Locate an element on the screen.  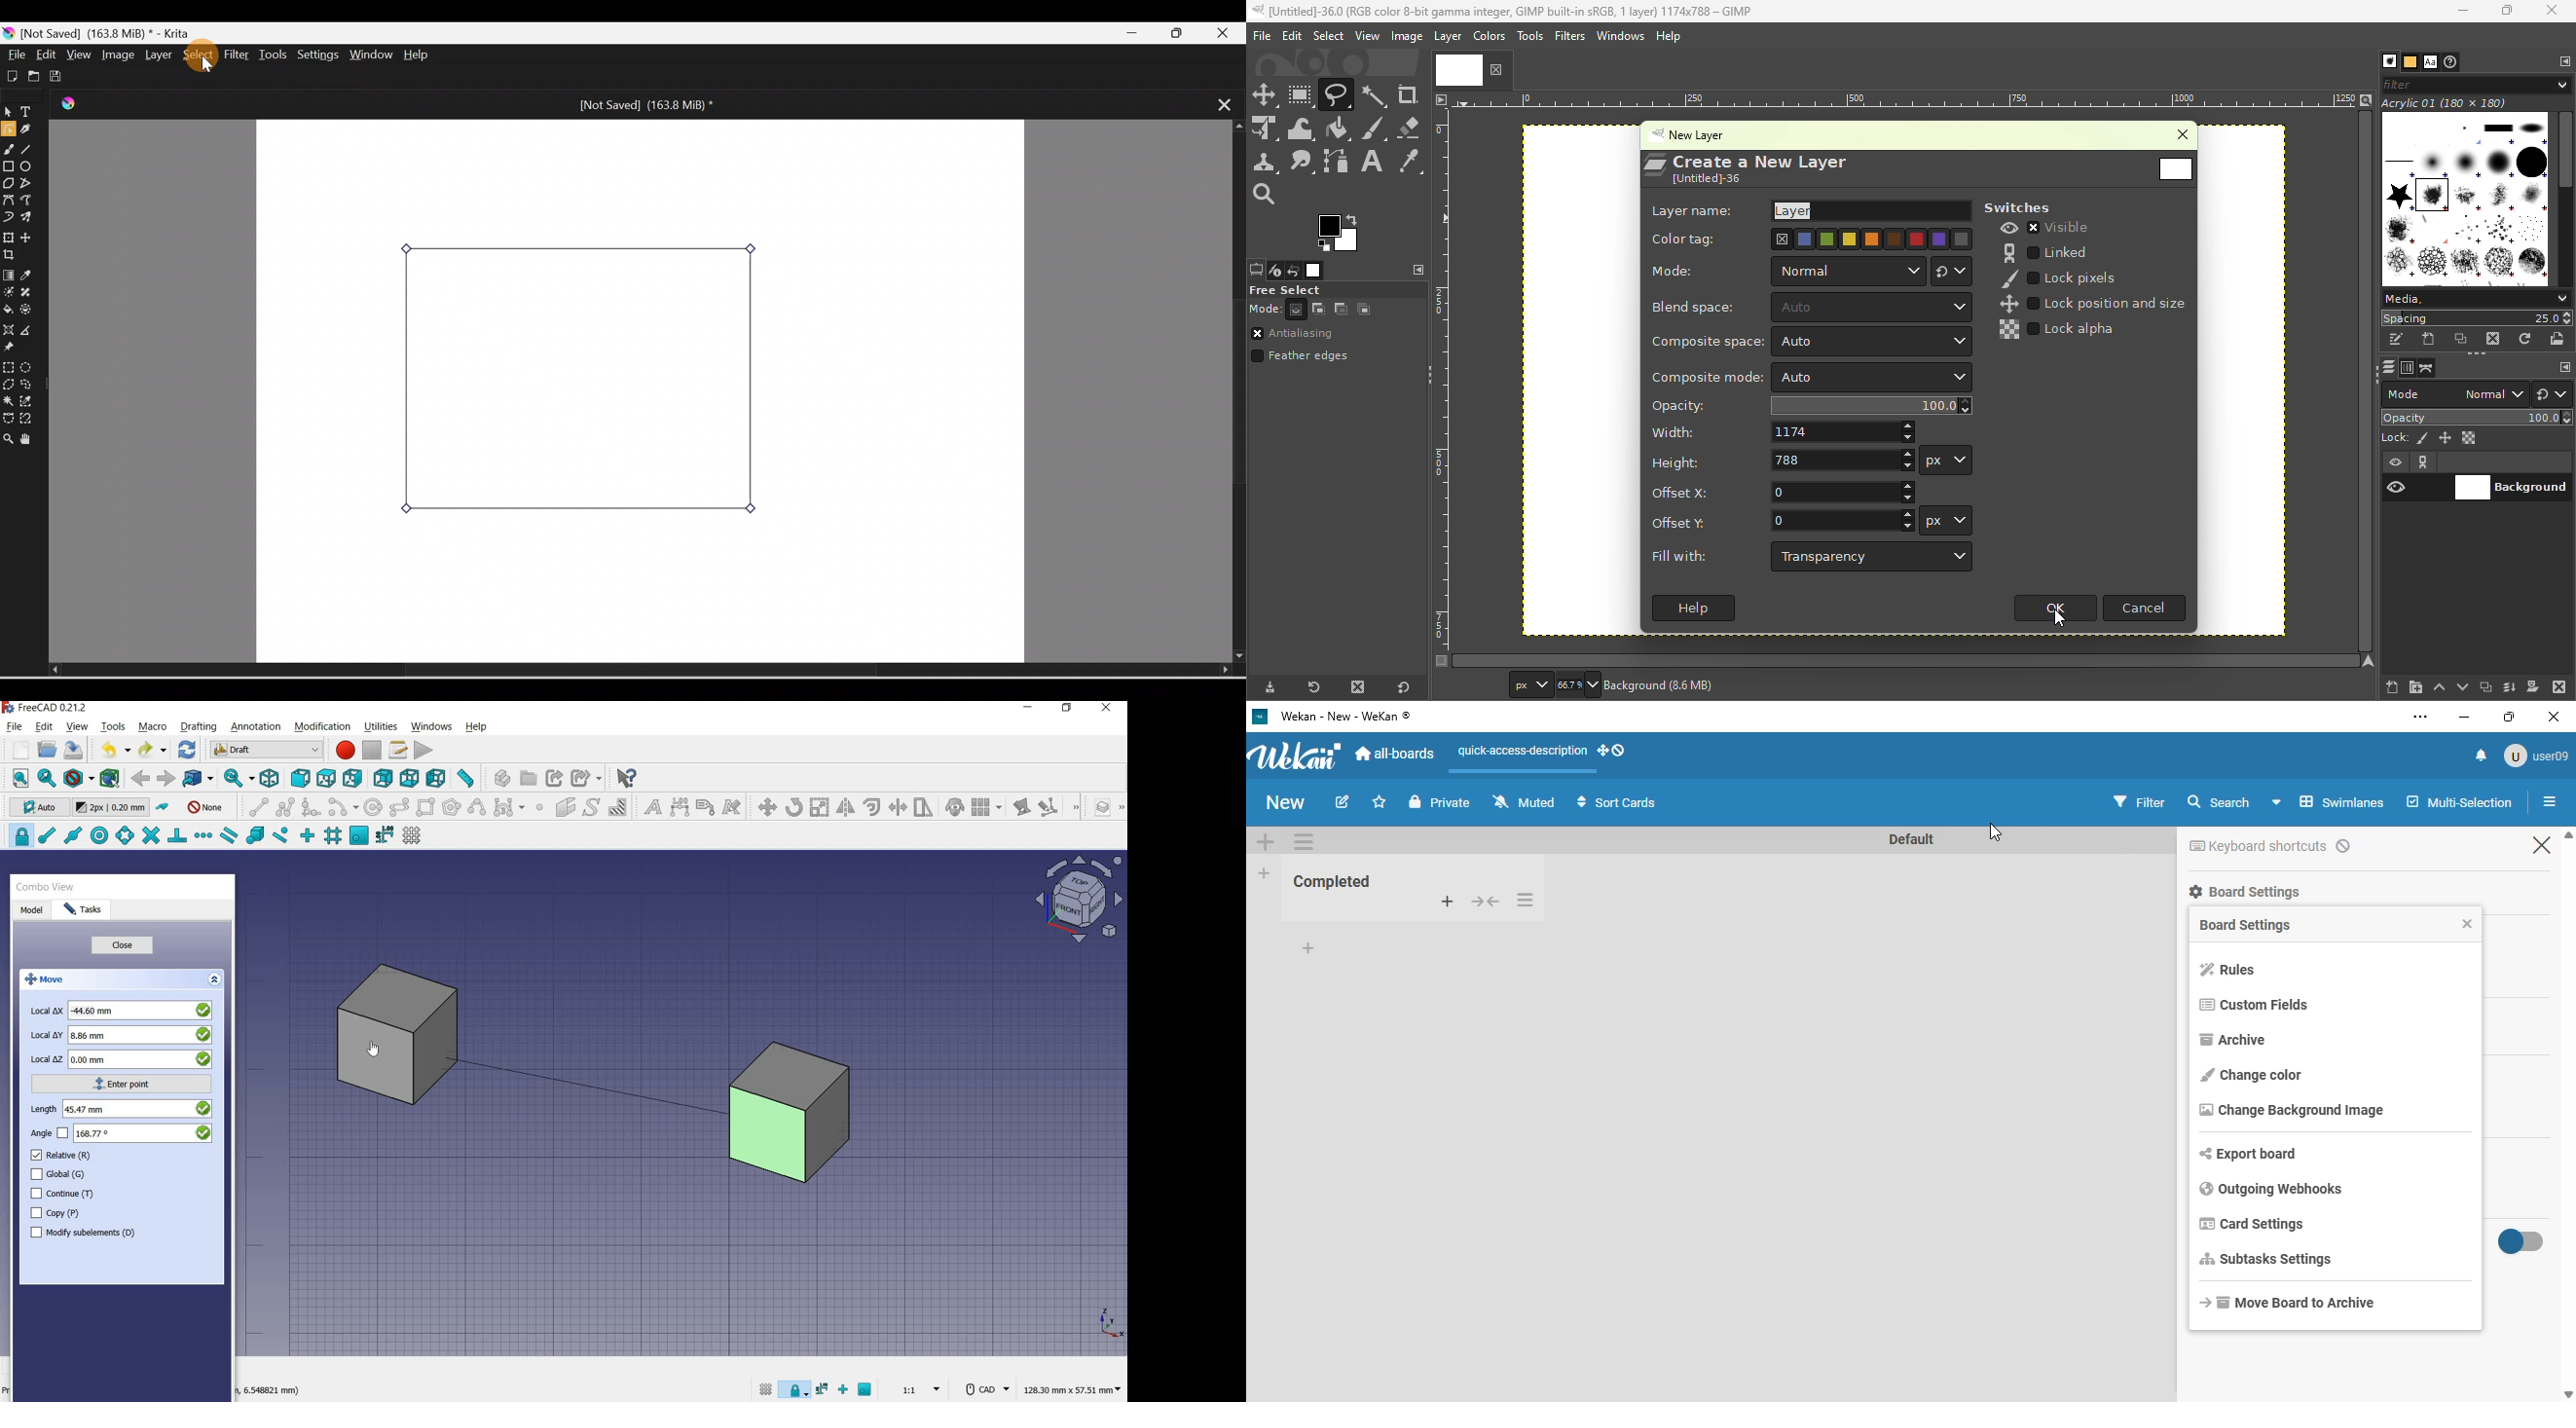
shape from text is located at coordinates (593, 806).